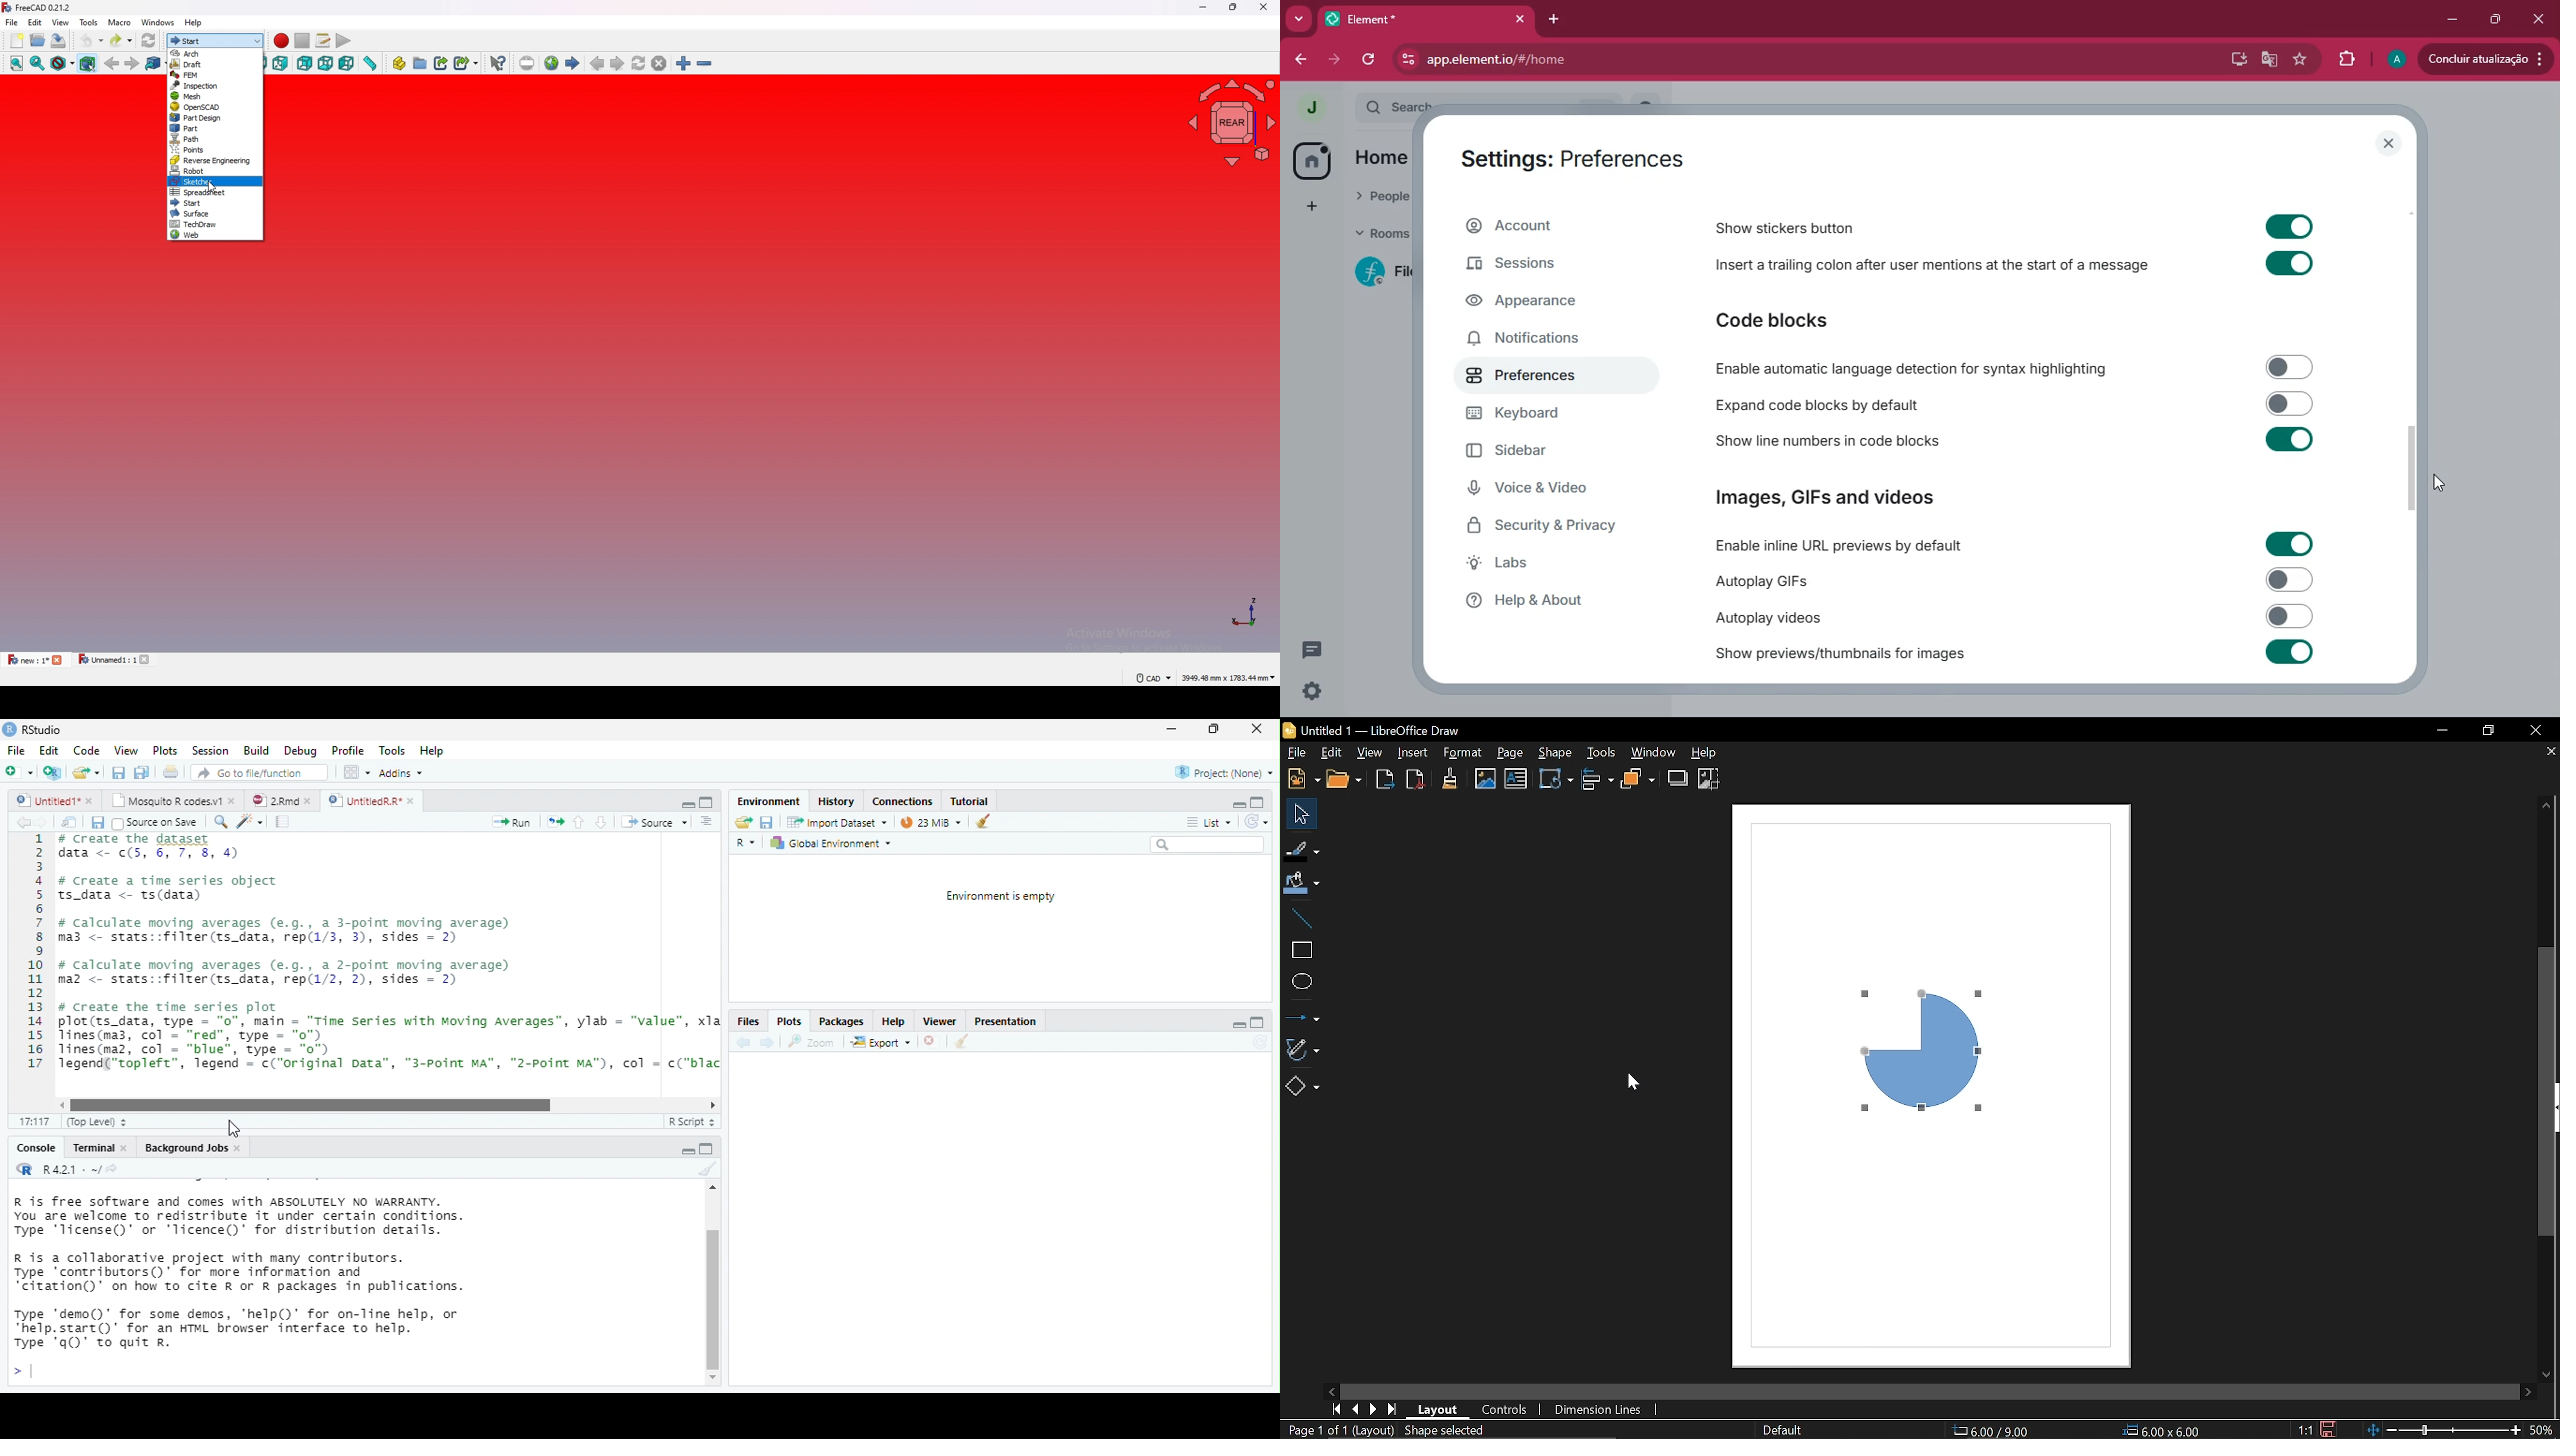 This screenshot has width=2576, height=1456. What do you see at coordinates (215, 127) in the screenshot?
I see `part` at bounding box center [215, 127].